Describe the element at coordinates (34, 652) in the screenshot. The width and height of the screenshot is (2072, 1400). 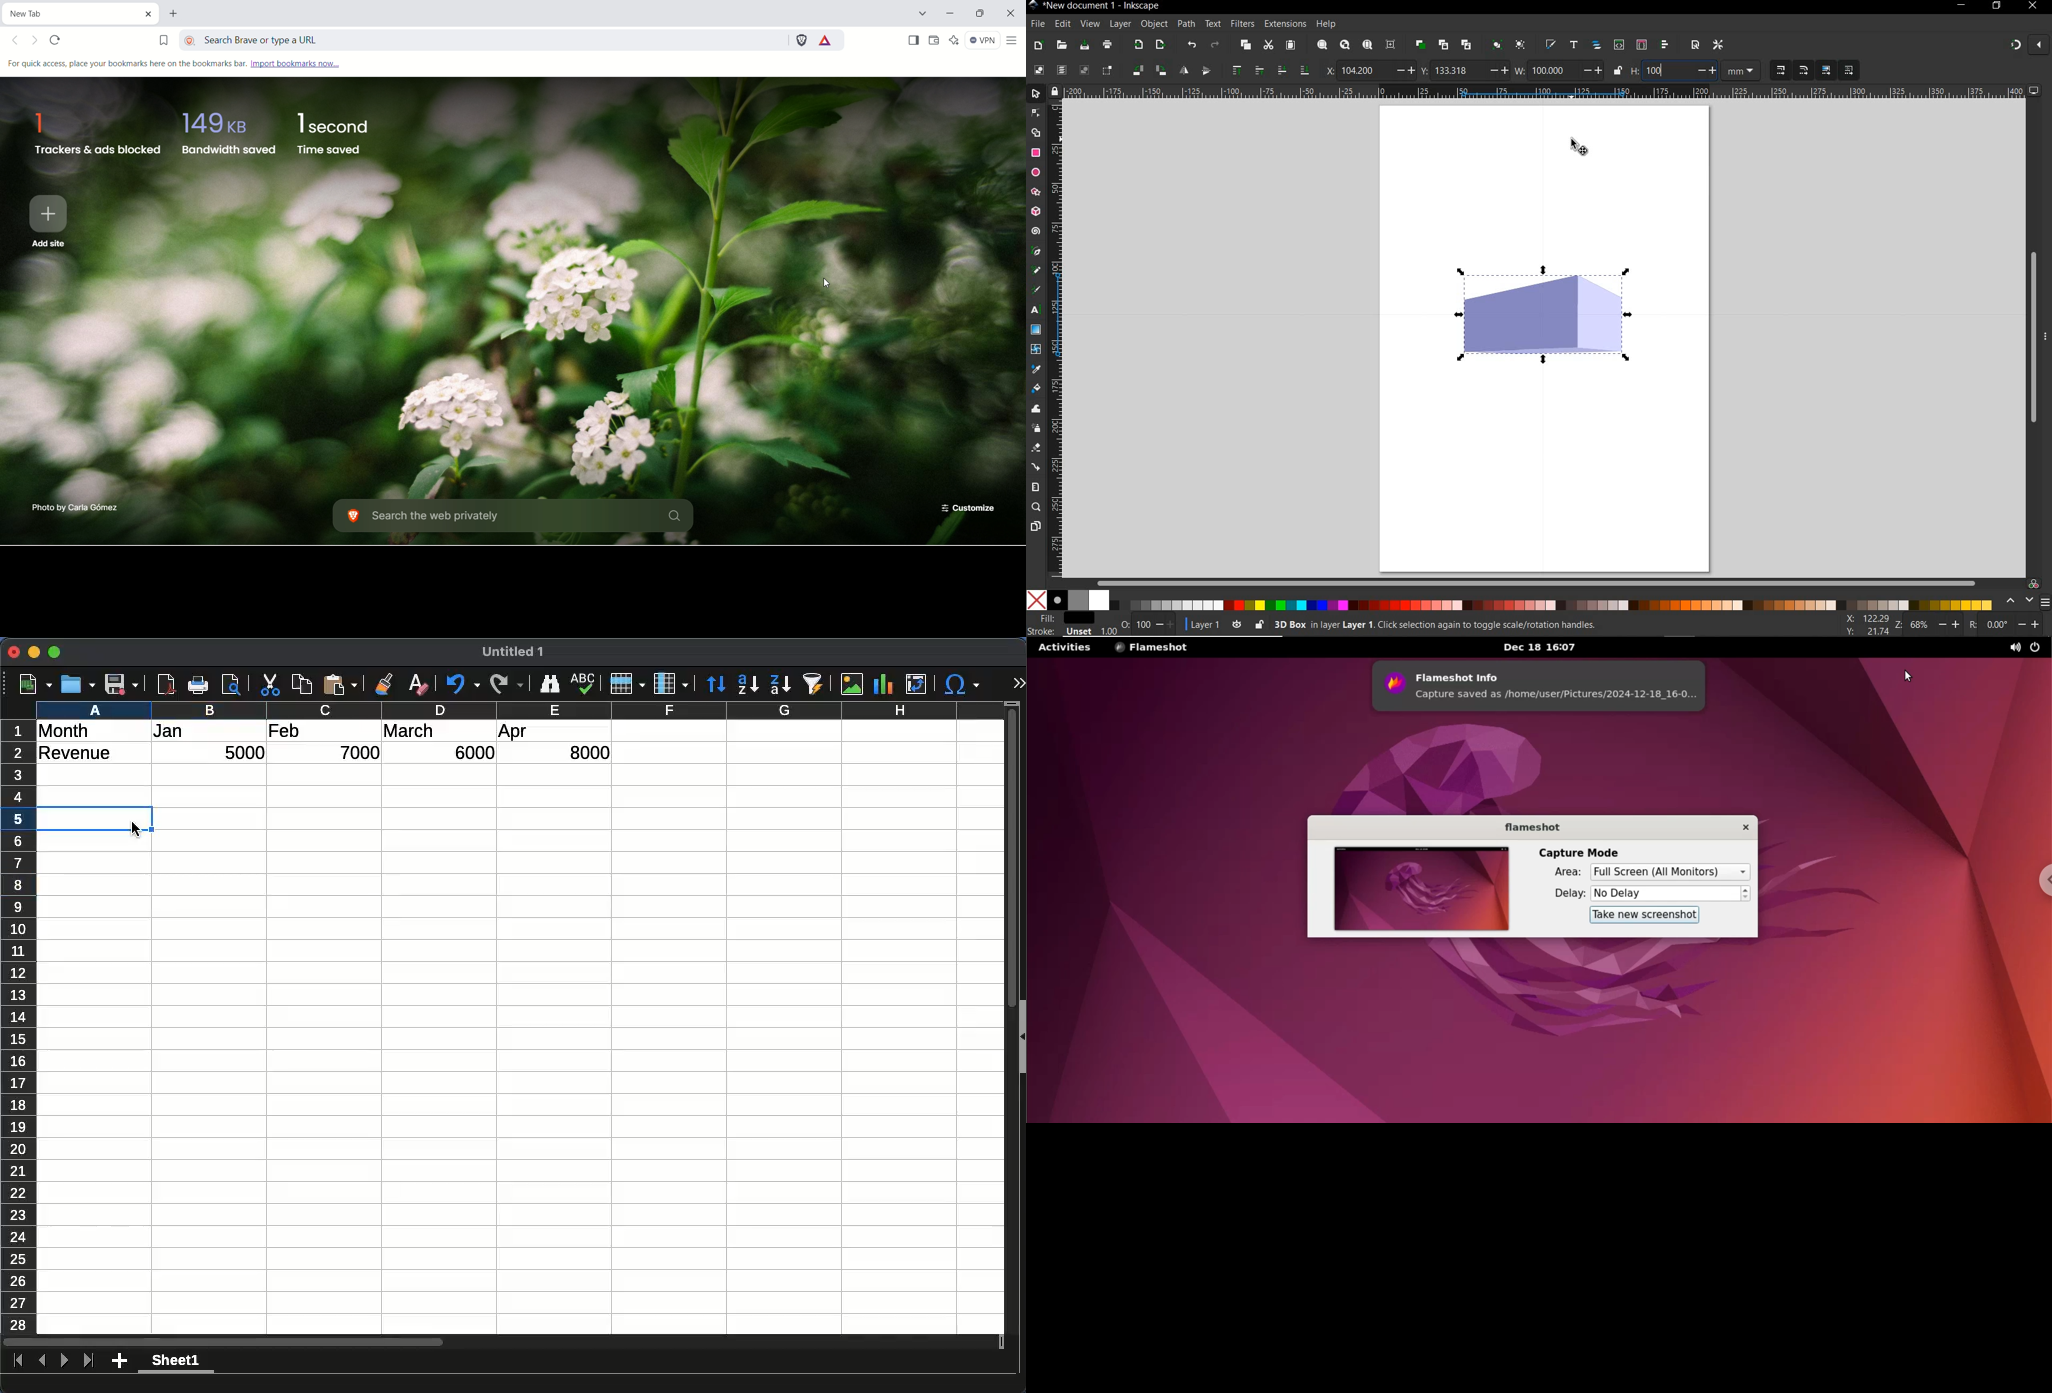
I see `minimize` at that location.